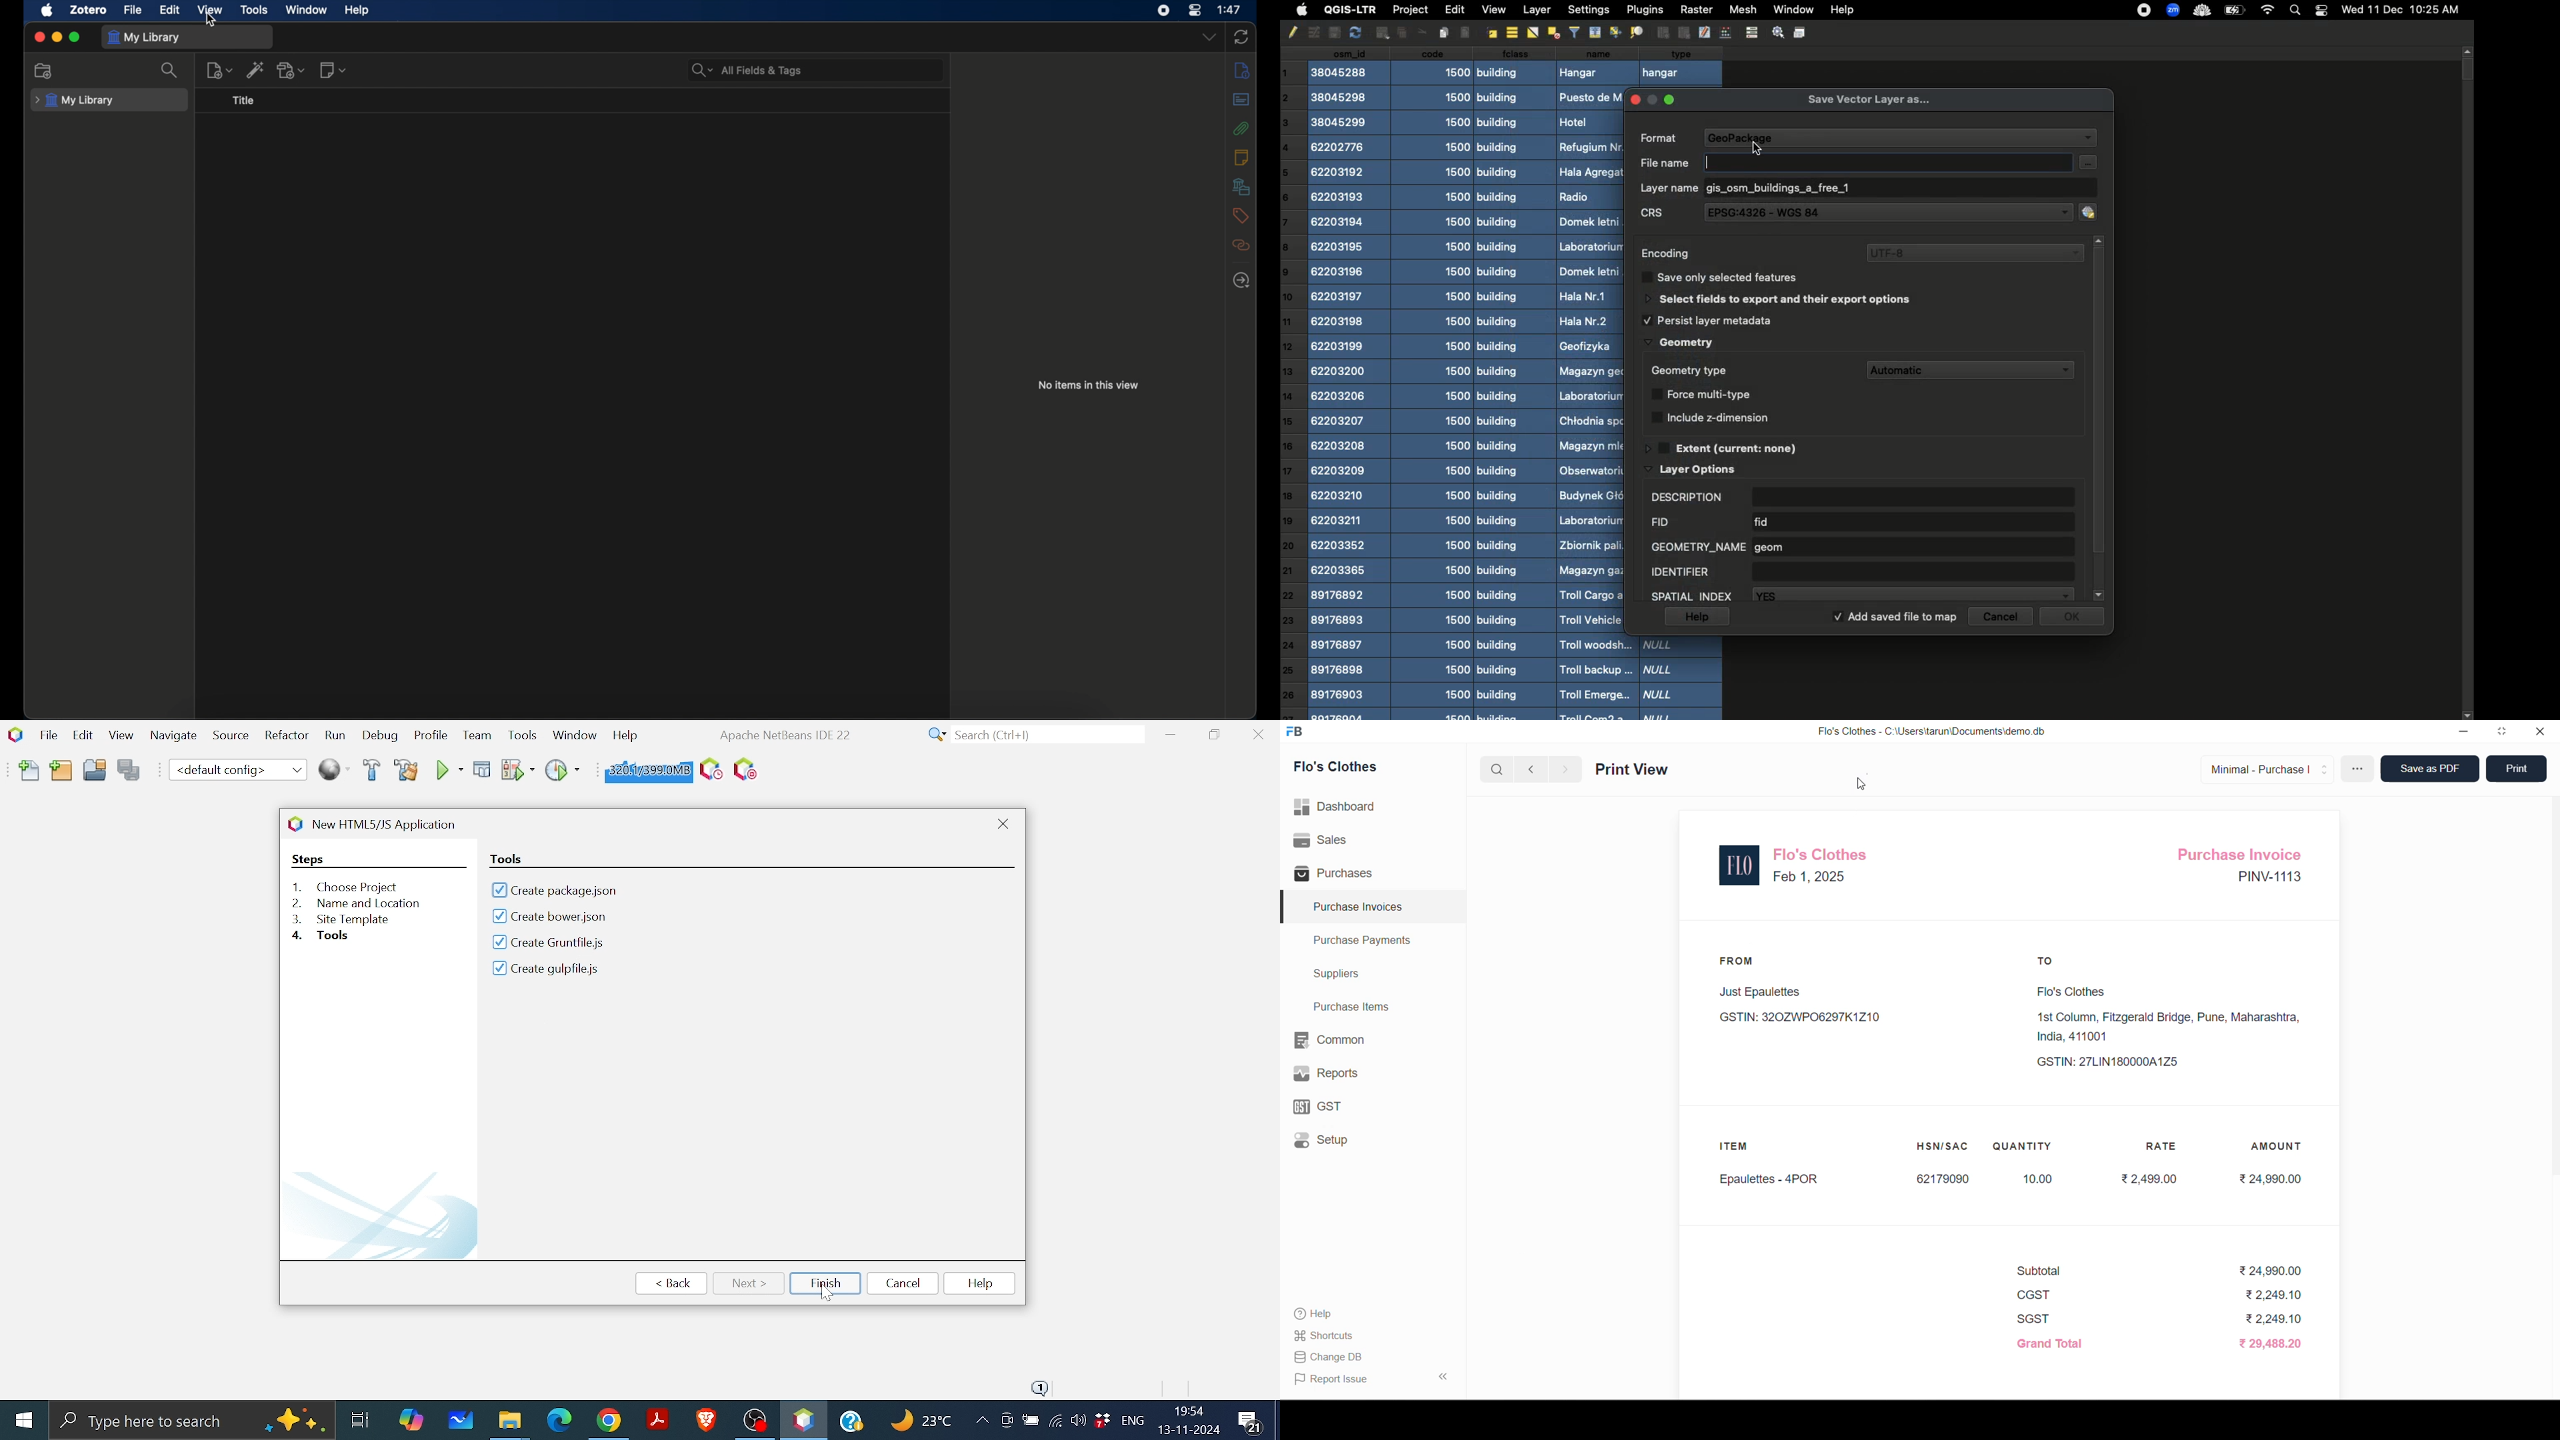  I want to click on Edit, so click(1453, 9).